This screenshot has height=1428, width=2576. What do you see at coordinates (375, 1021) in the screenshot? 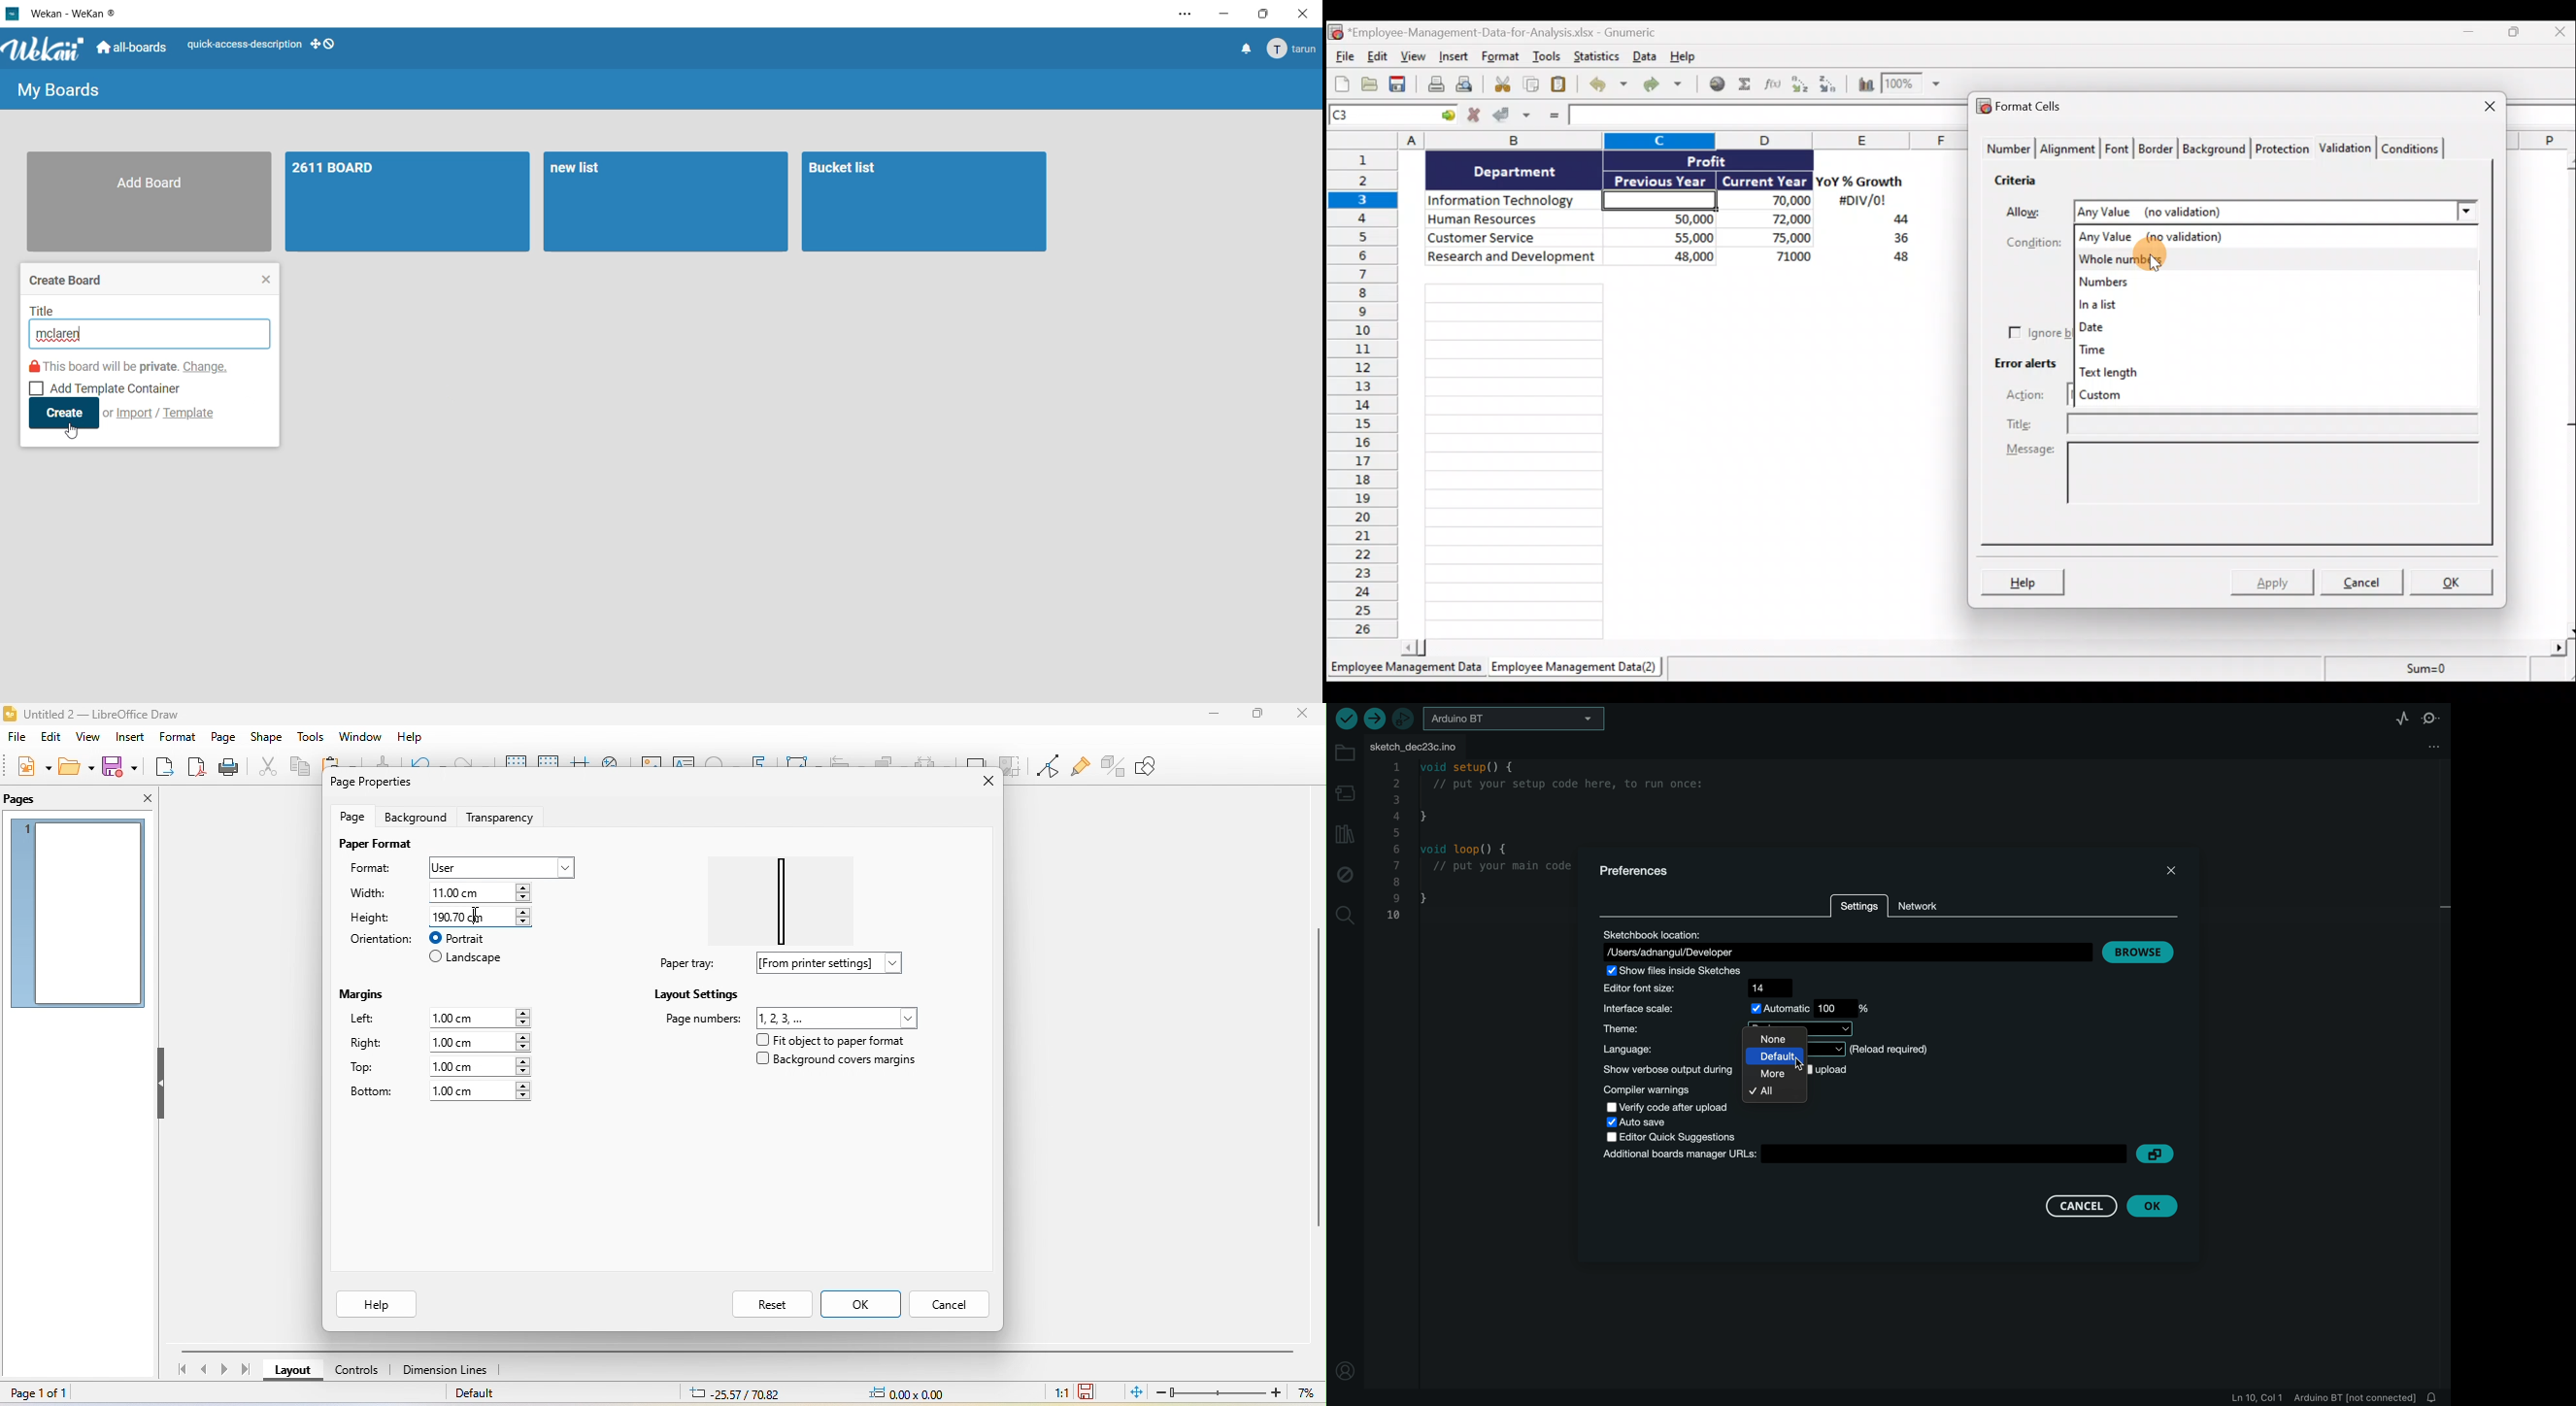
I see `lefr` at bounding box center [375, 1021].